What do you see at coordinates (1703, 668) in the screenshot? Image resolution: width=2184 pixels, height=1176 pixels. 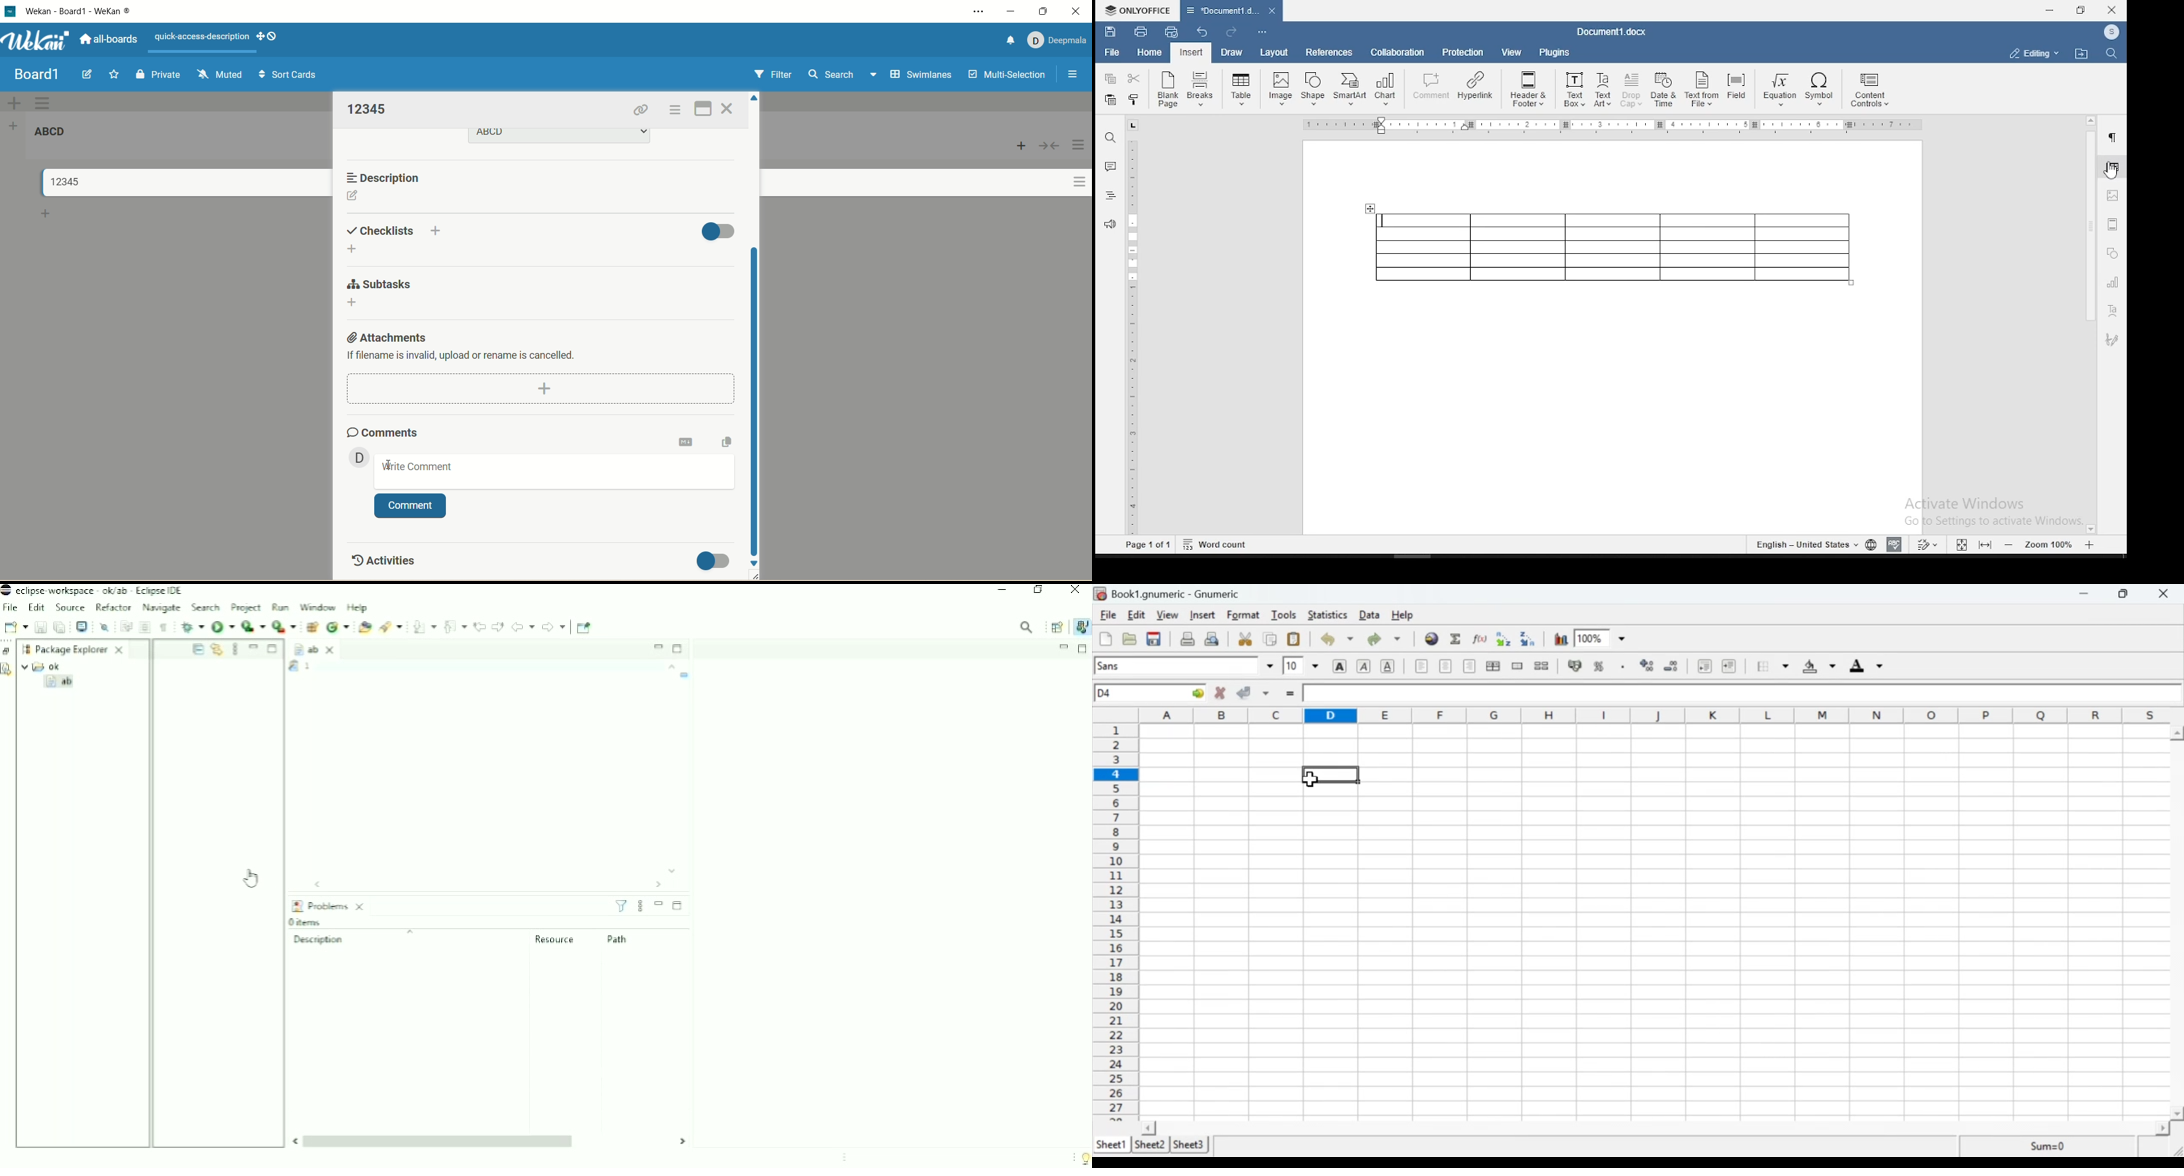 I see `Decrease Indent` at bounding box center [1703, 668].